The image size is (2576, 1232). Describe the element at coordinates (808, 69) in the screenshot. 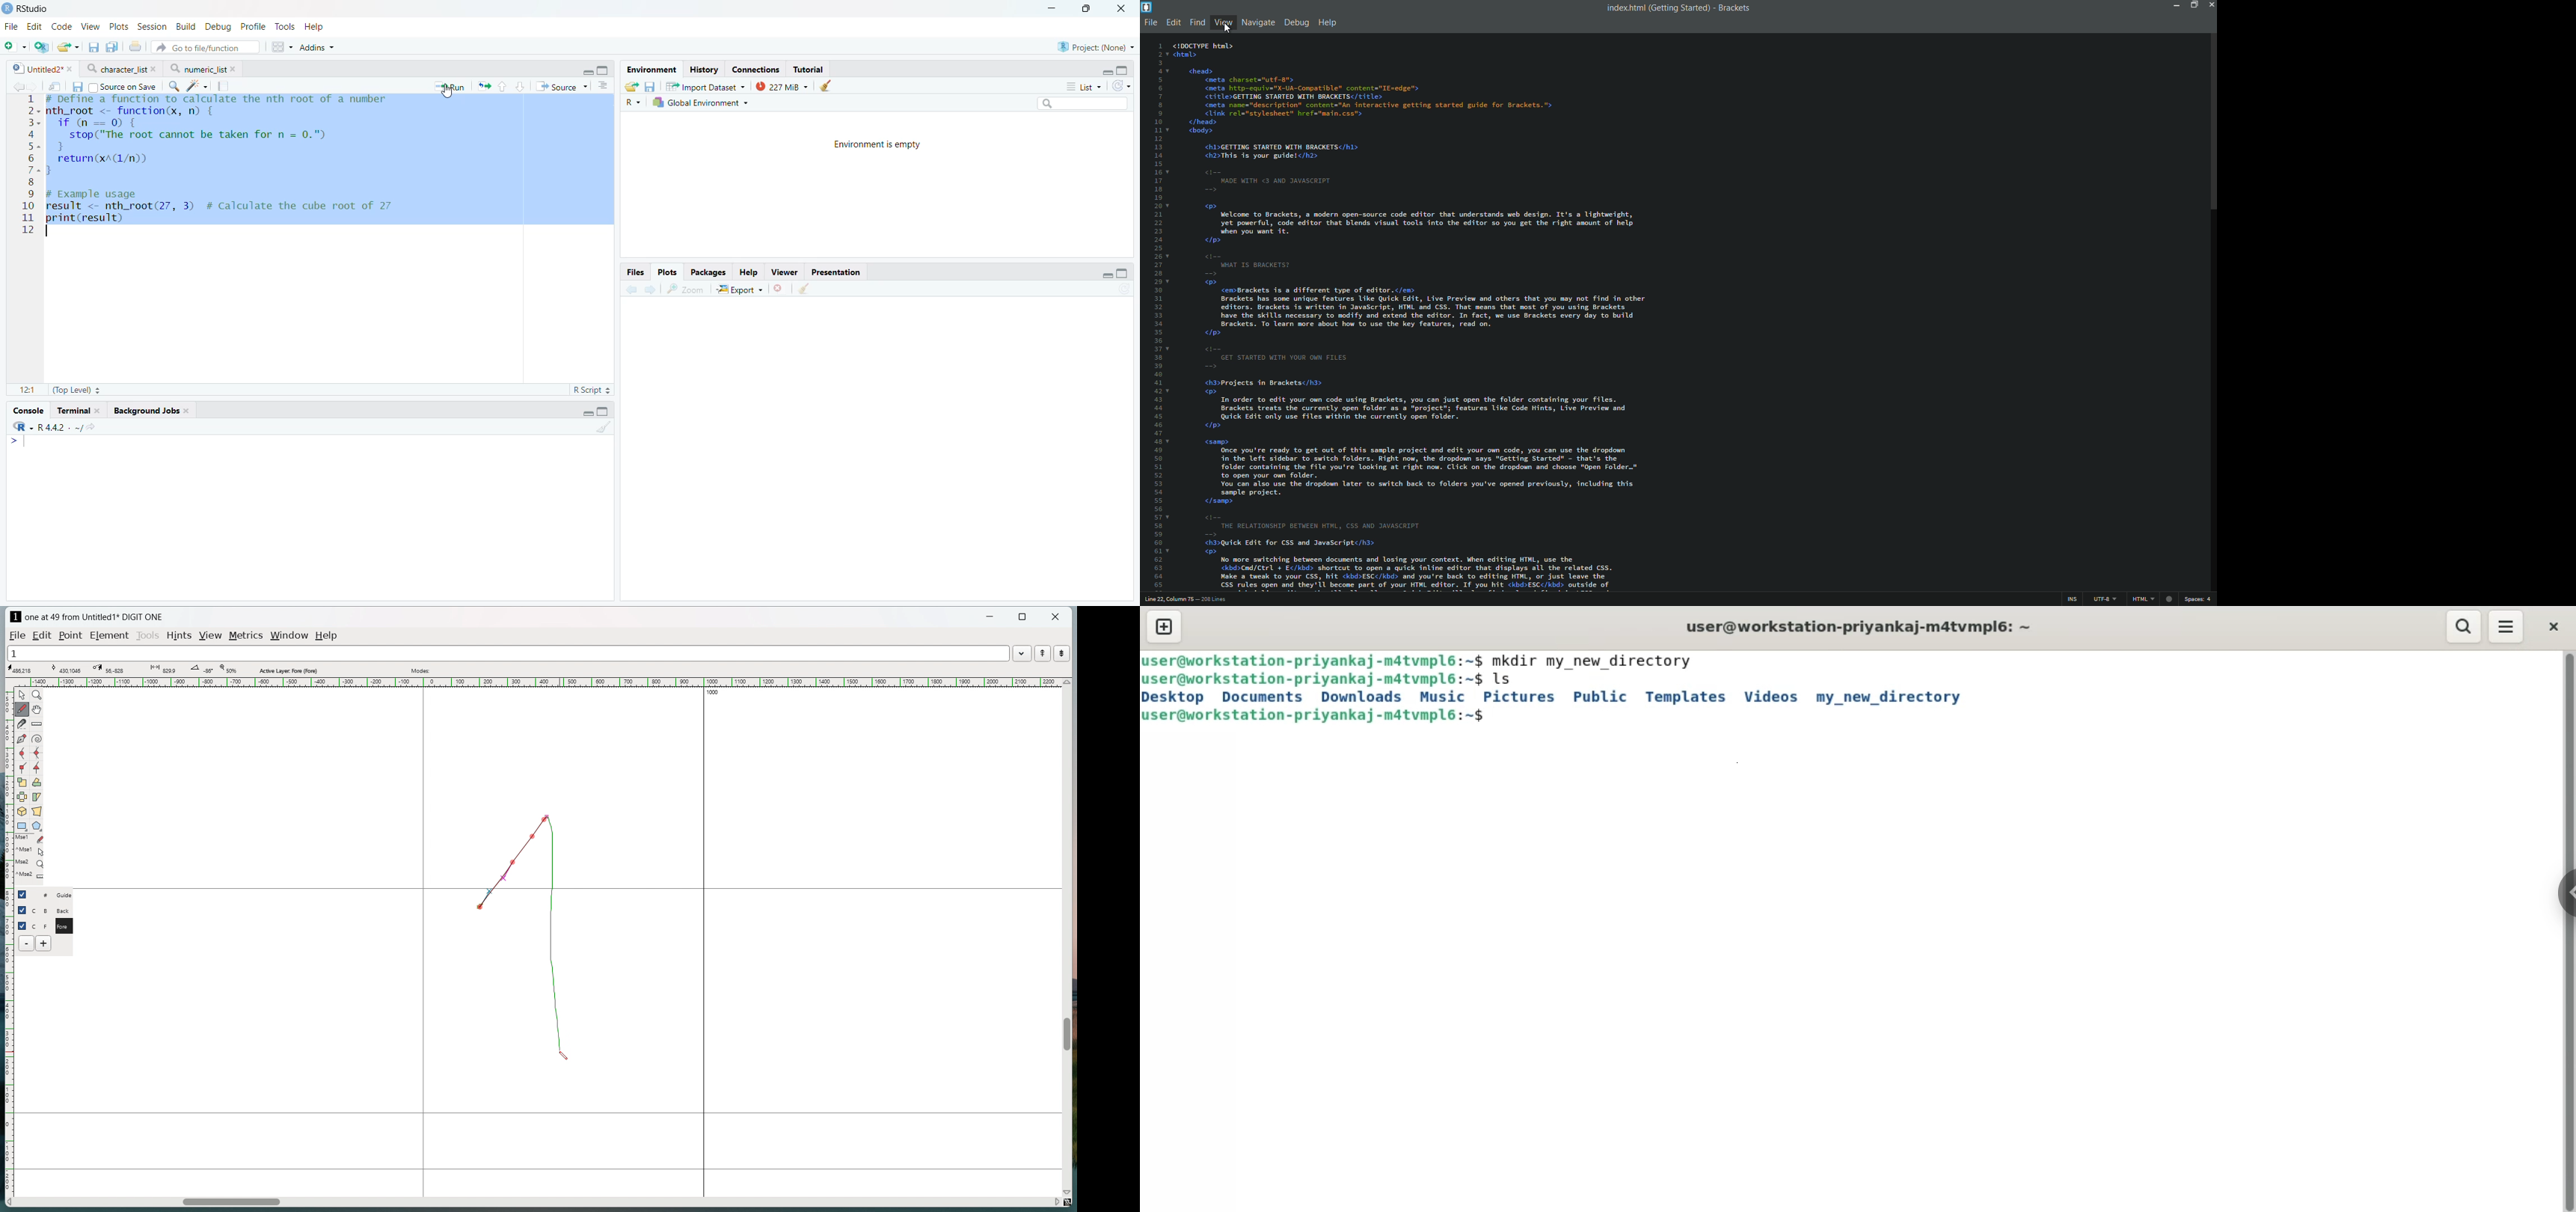

I see `Tutorial` at that location.